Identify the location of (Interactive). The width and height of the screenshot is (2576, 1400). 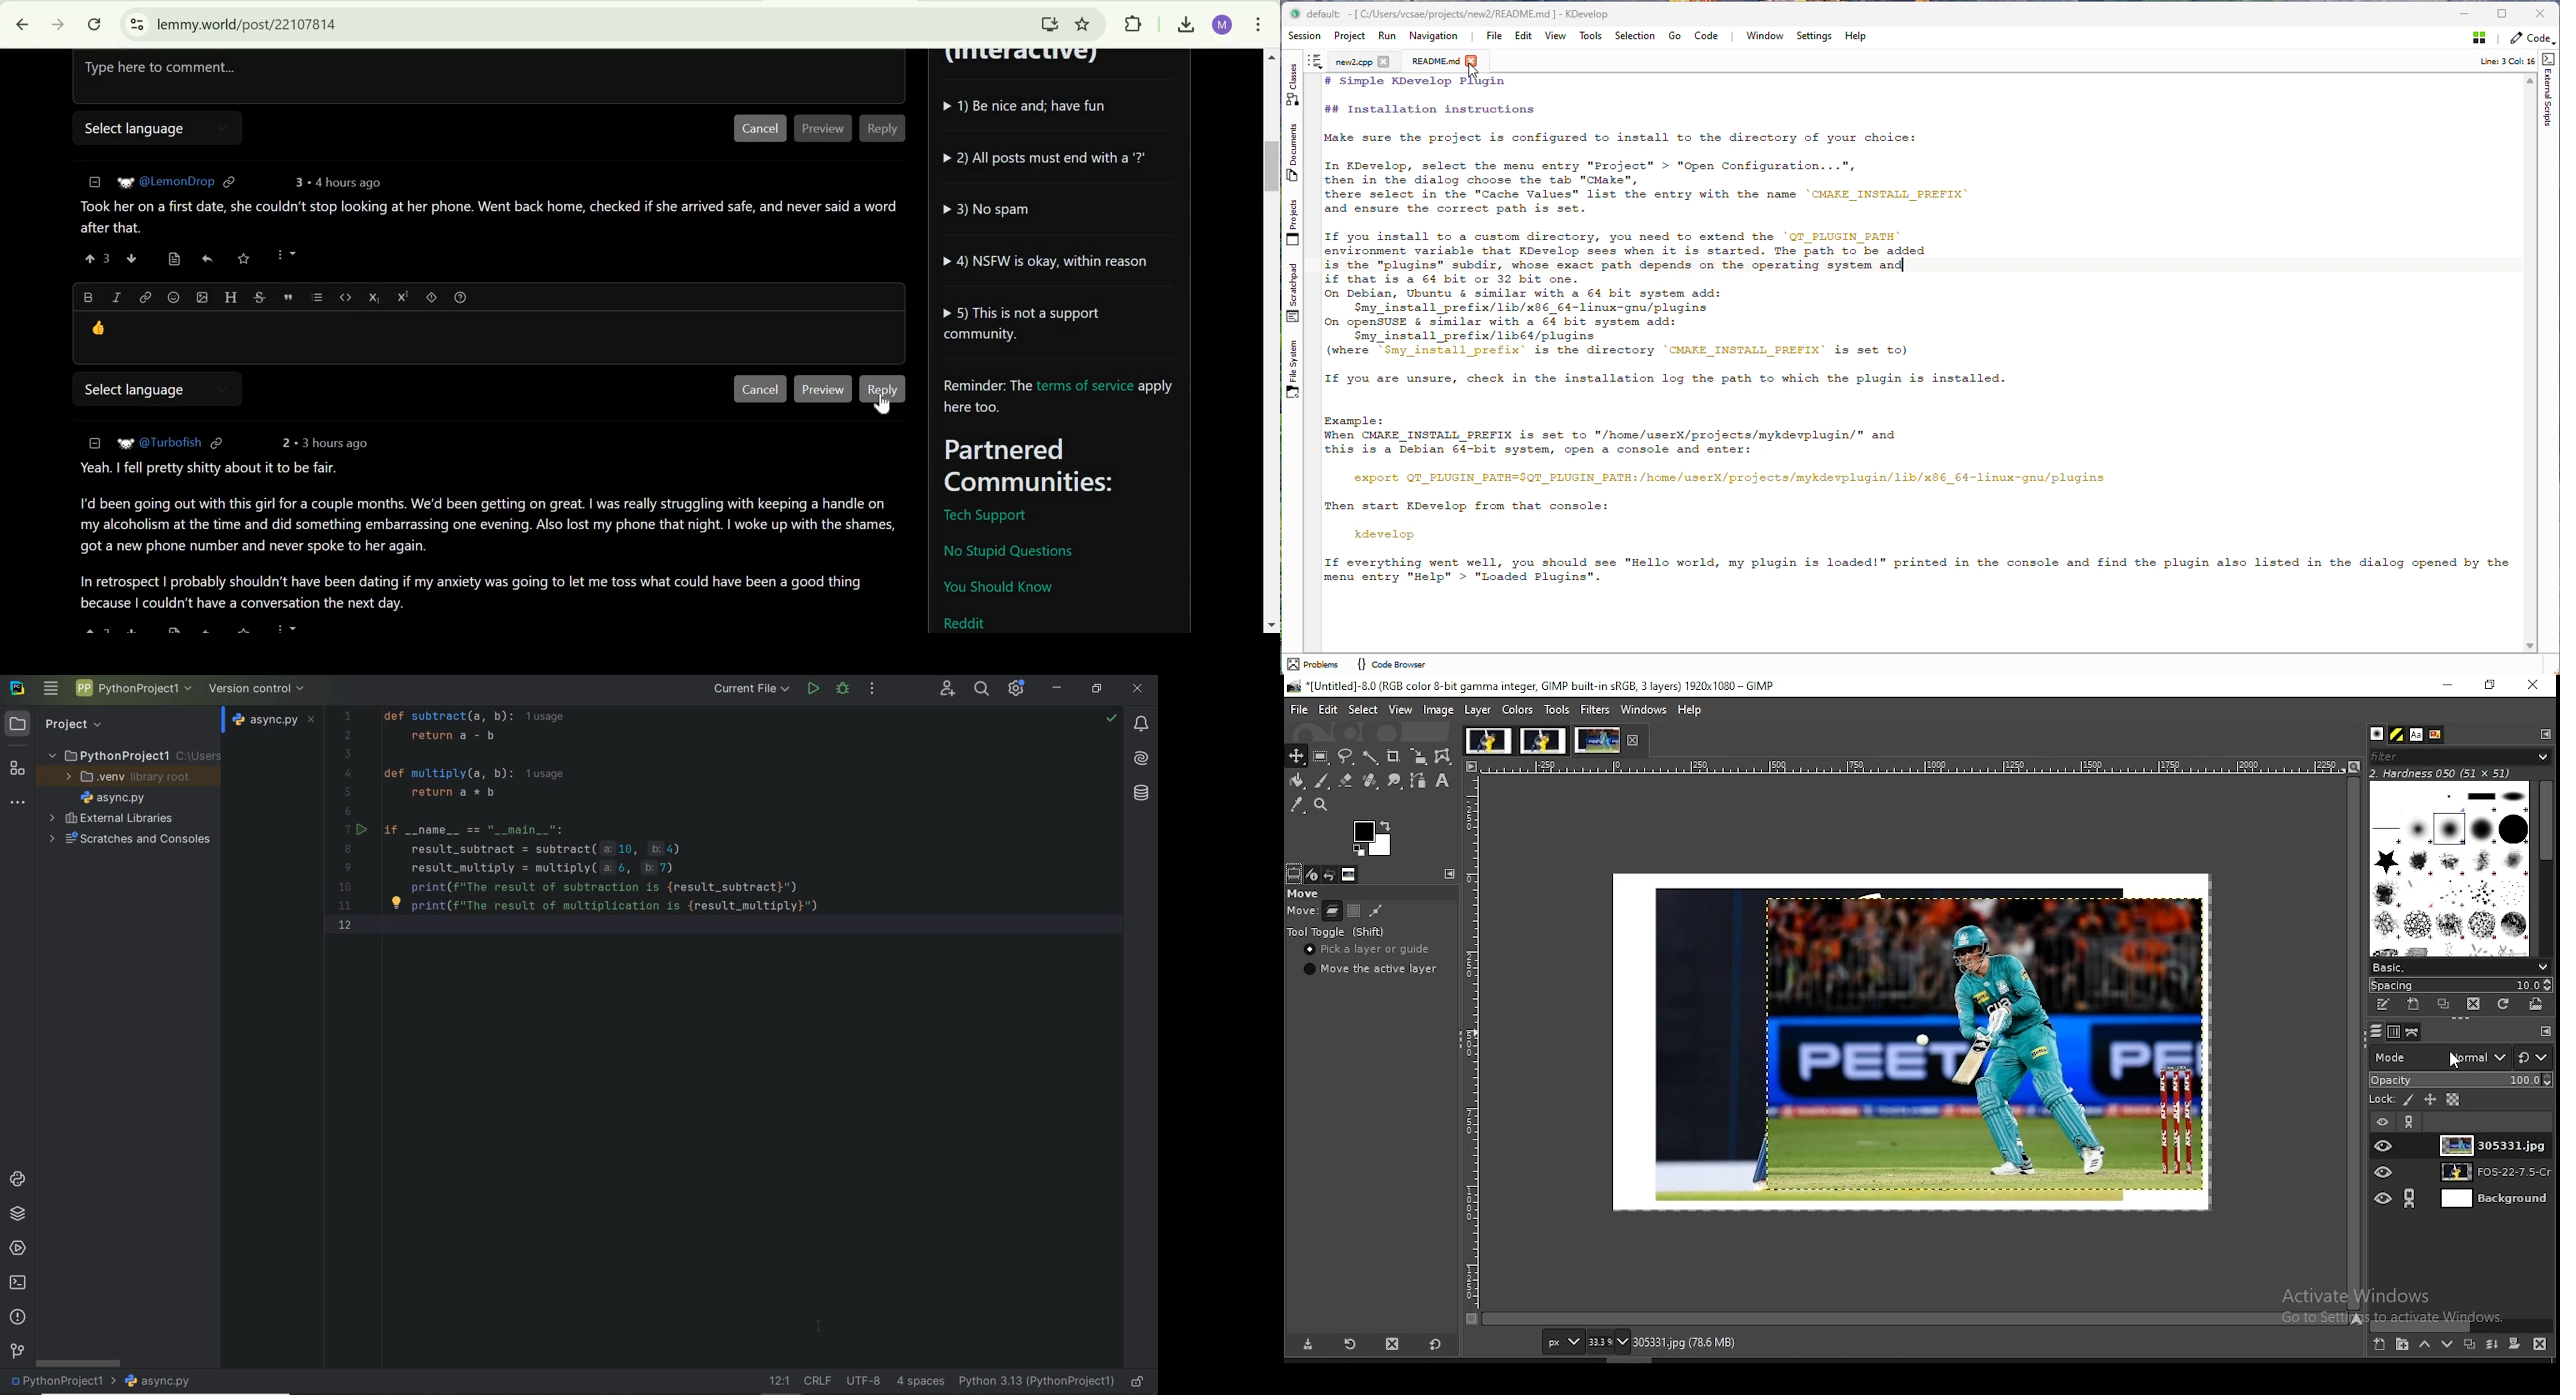
(1027, 61).